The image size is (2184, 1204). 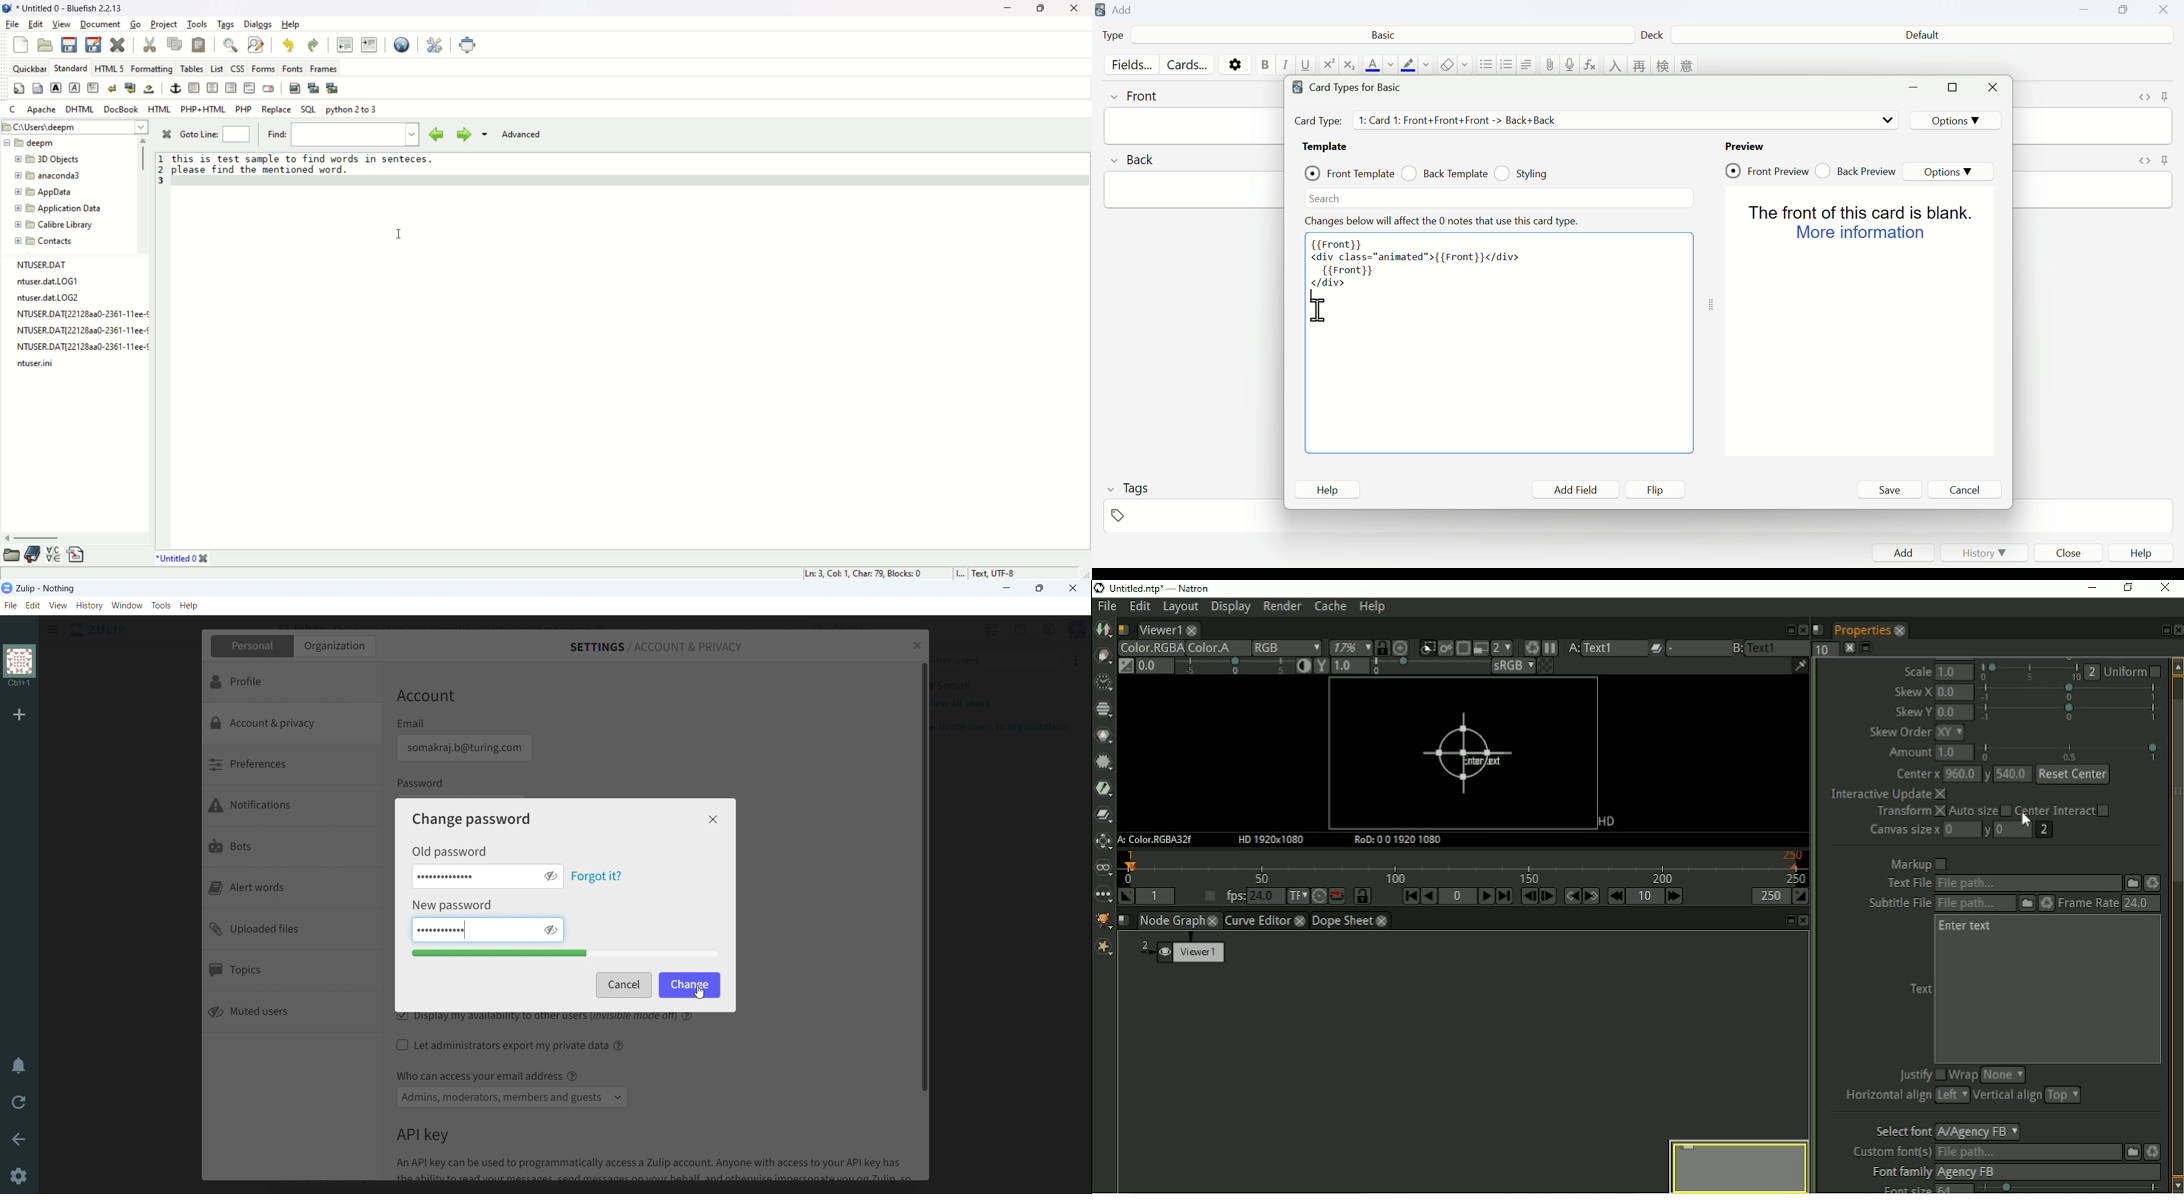 What do you see at coordinates (334, 646) in the screenshot?
I see `organization` at bounding box center [334, 646].